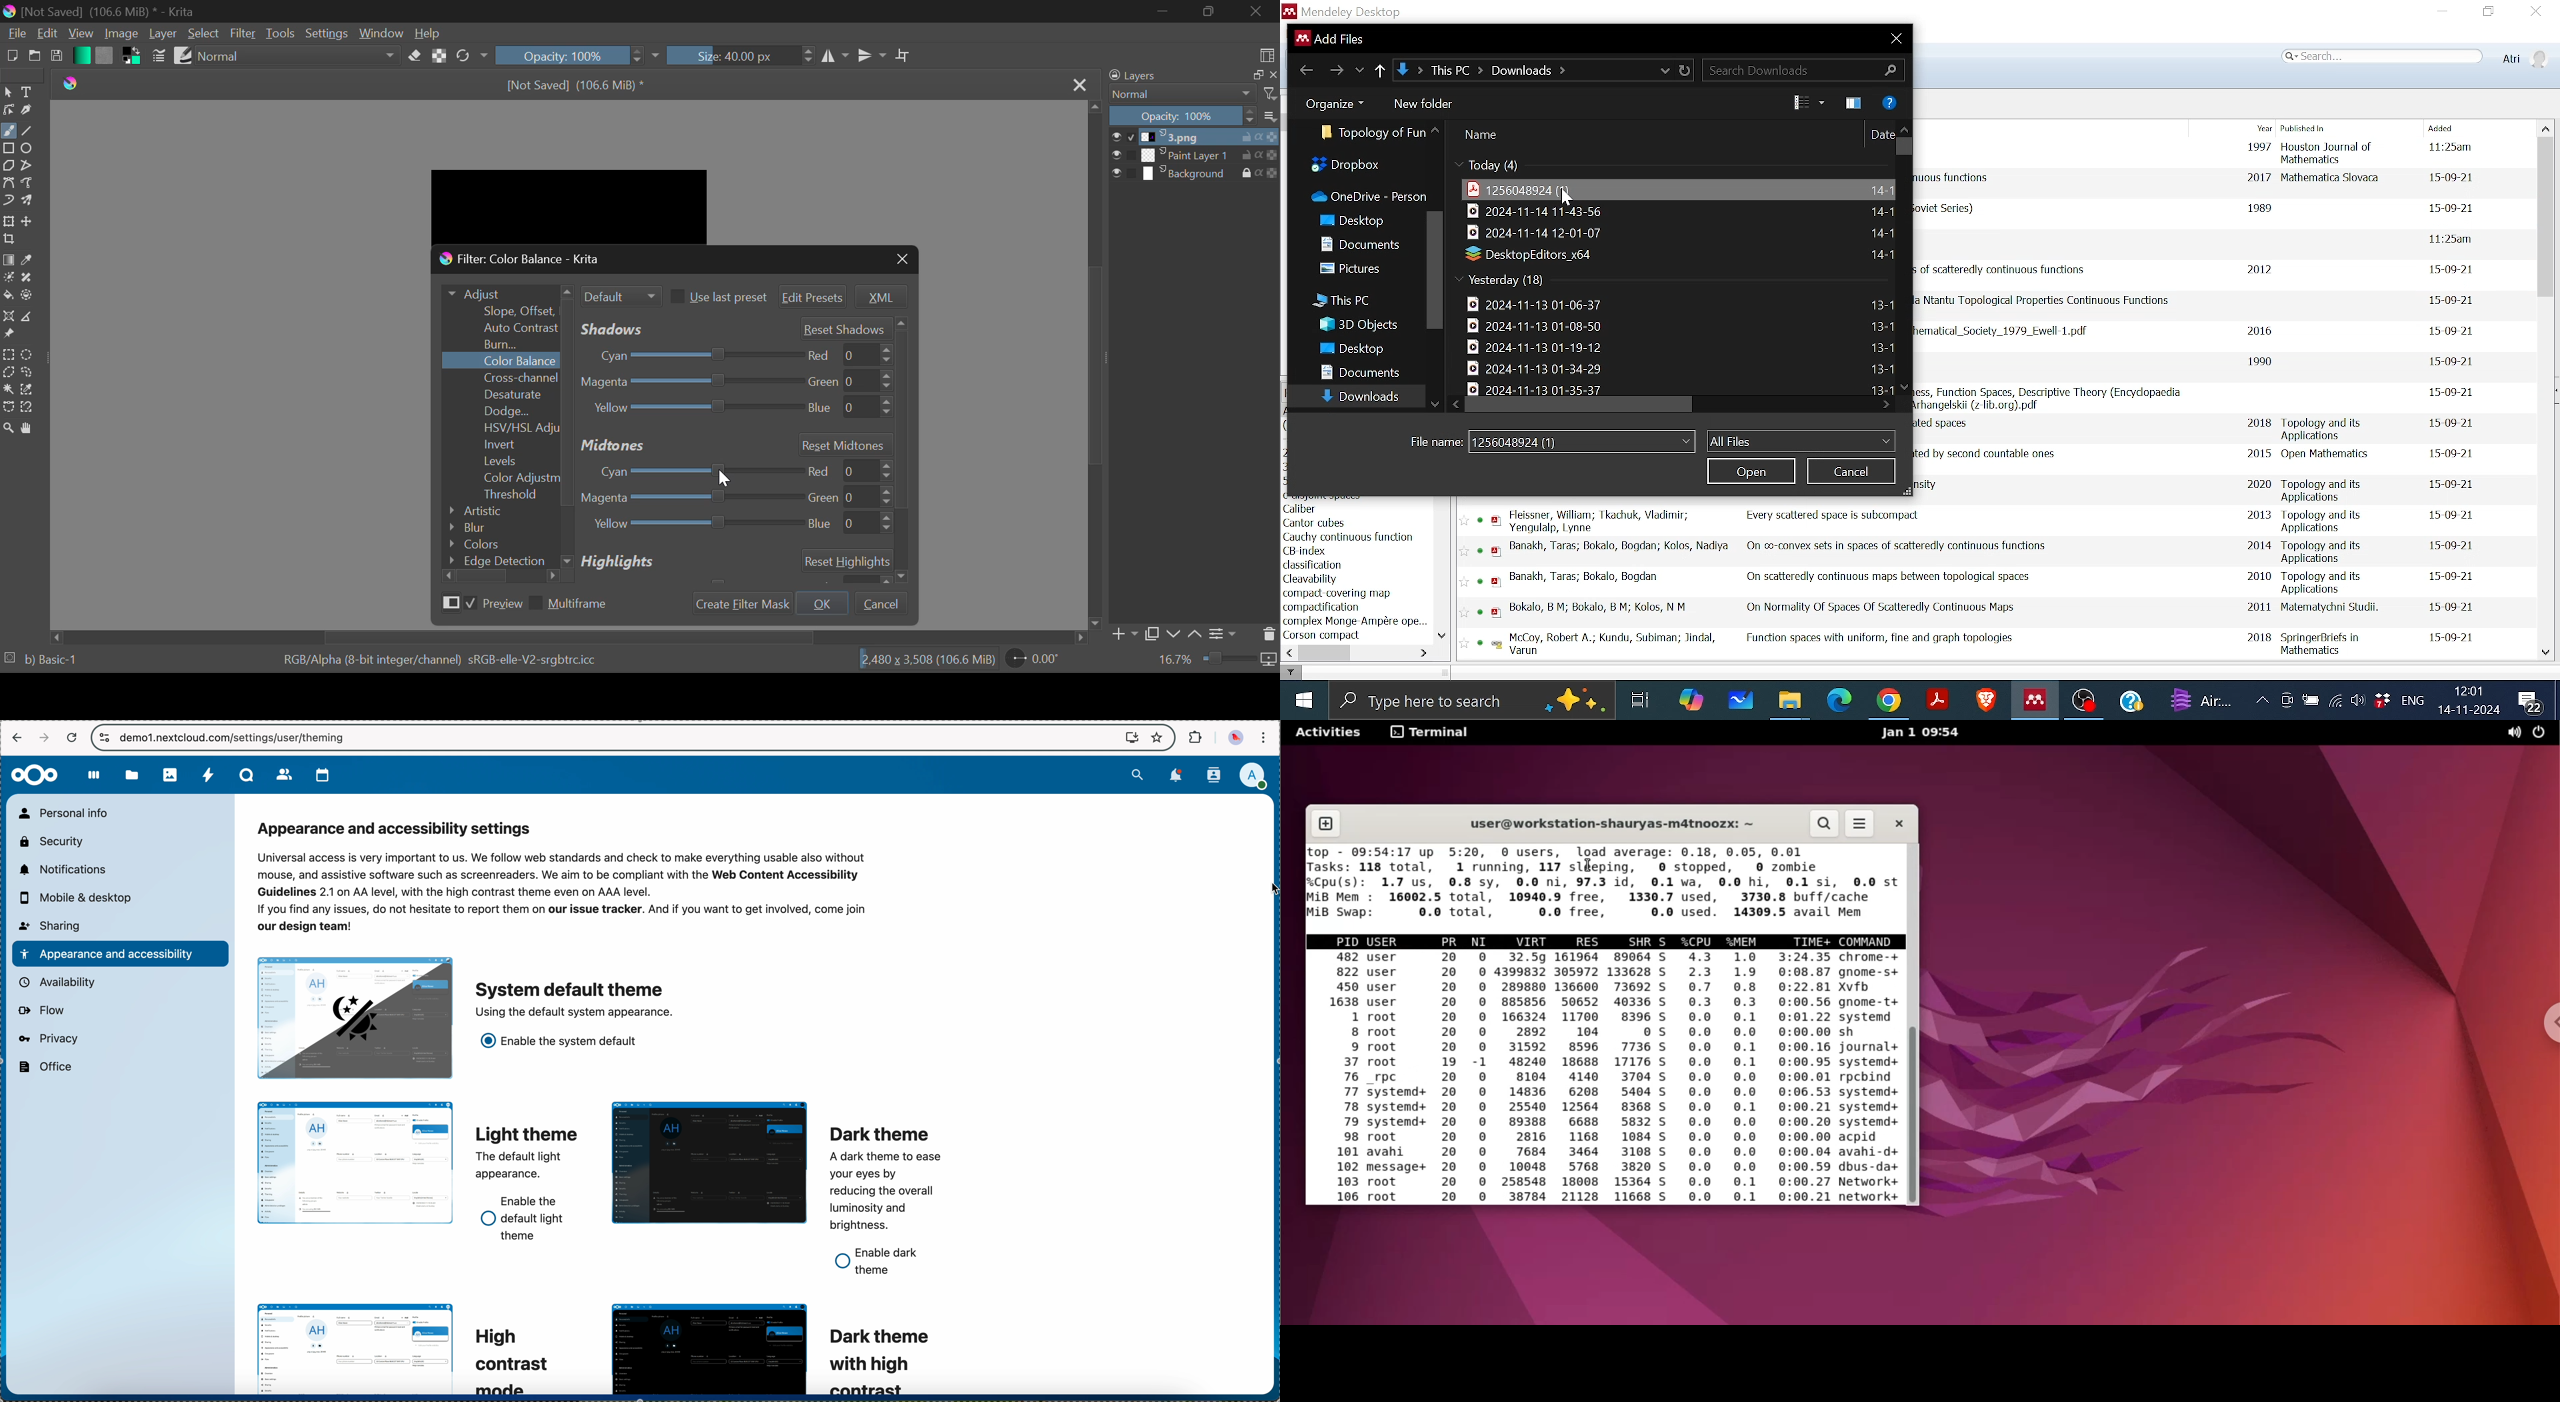  I want to click on date, so click(2452, 148).